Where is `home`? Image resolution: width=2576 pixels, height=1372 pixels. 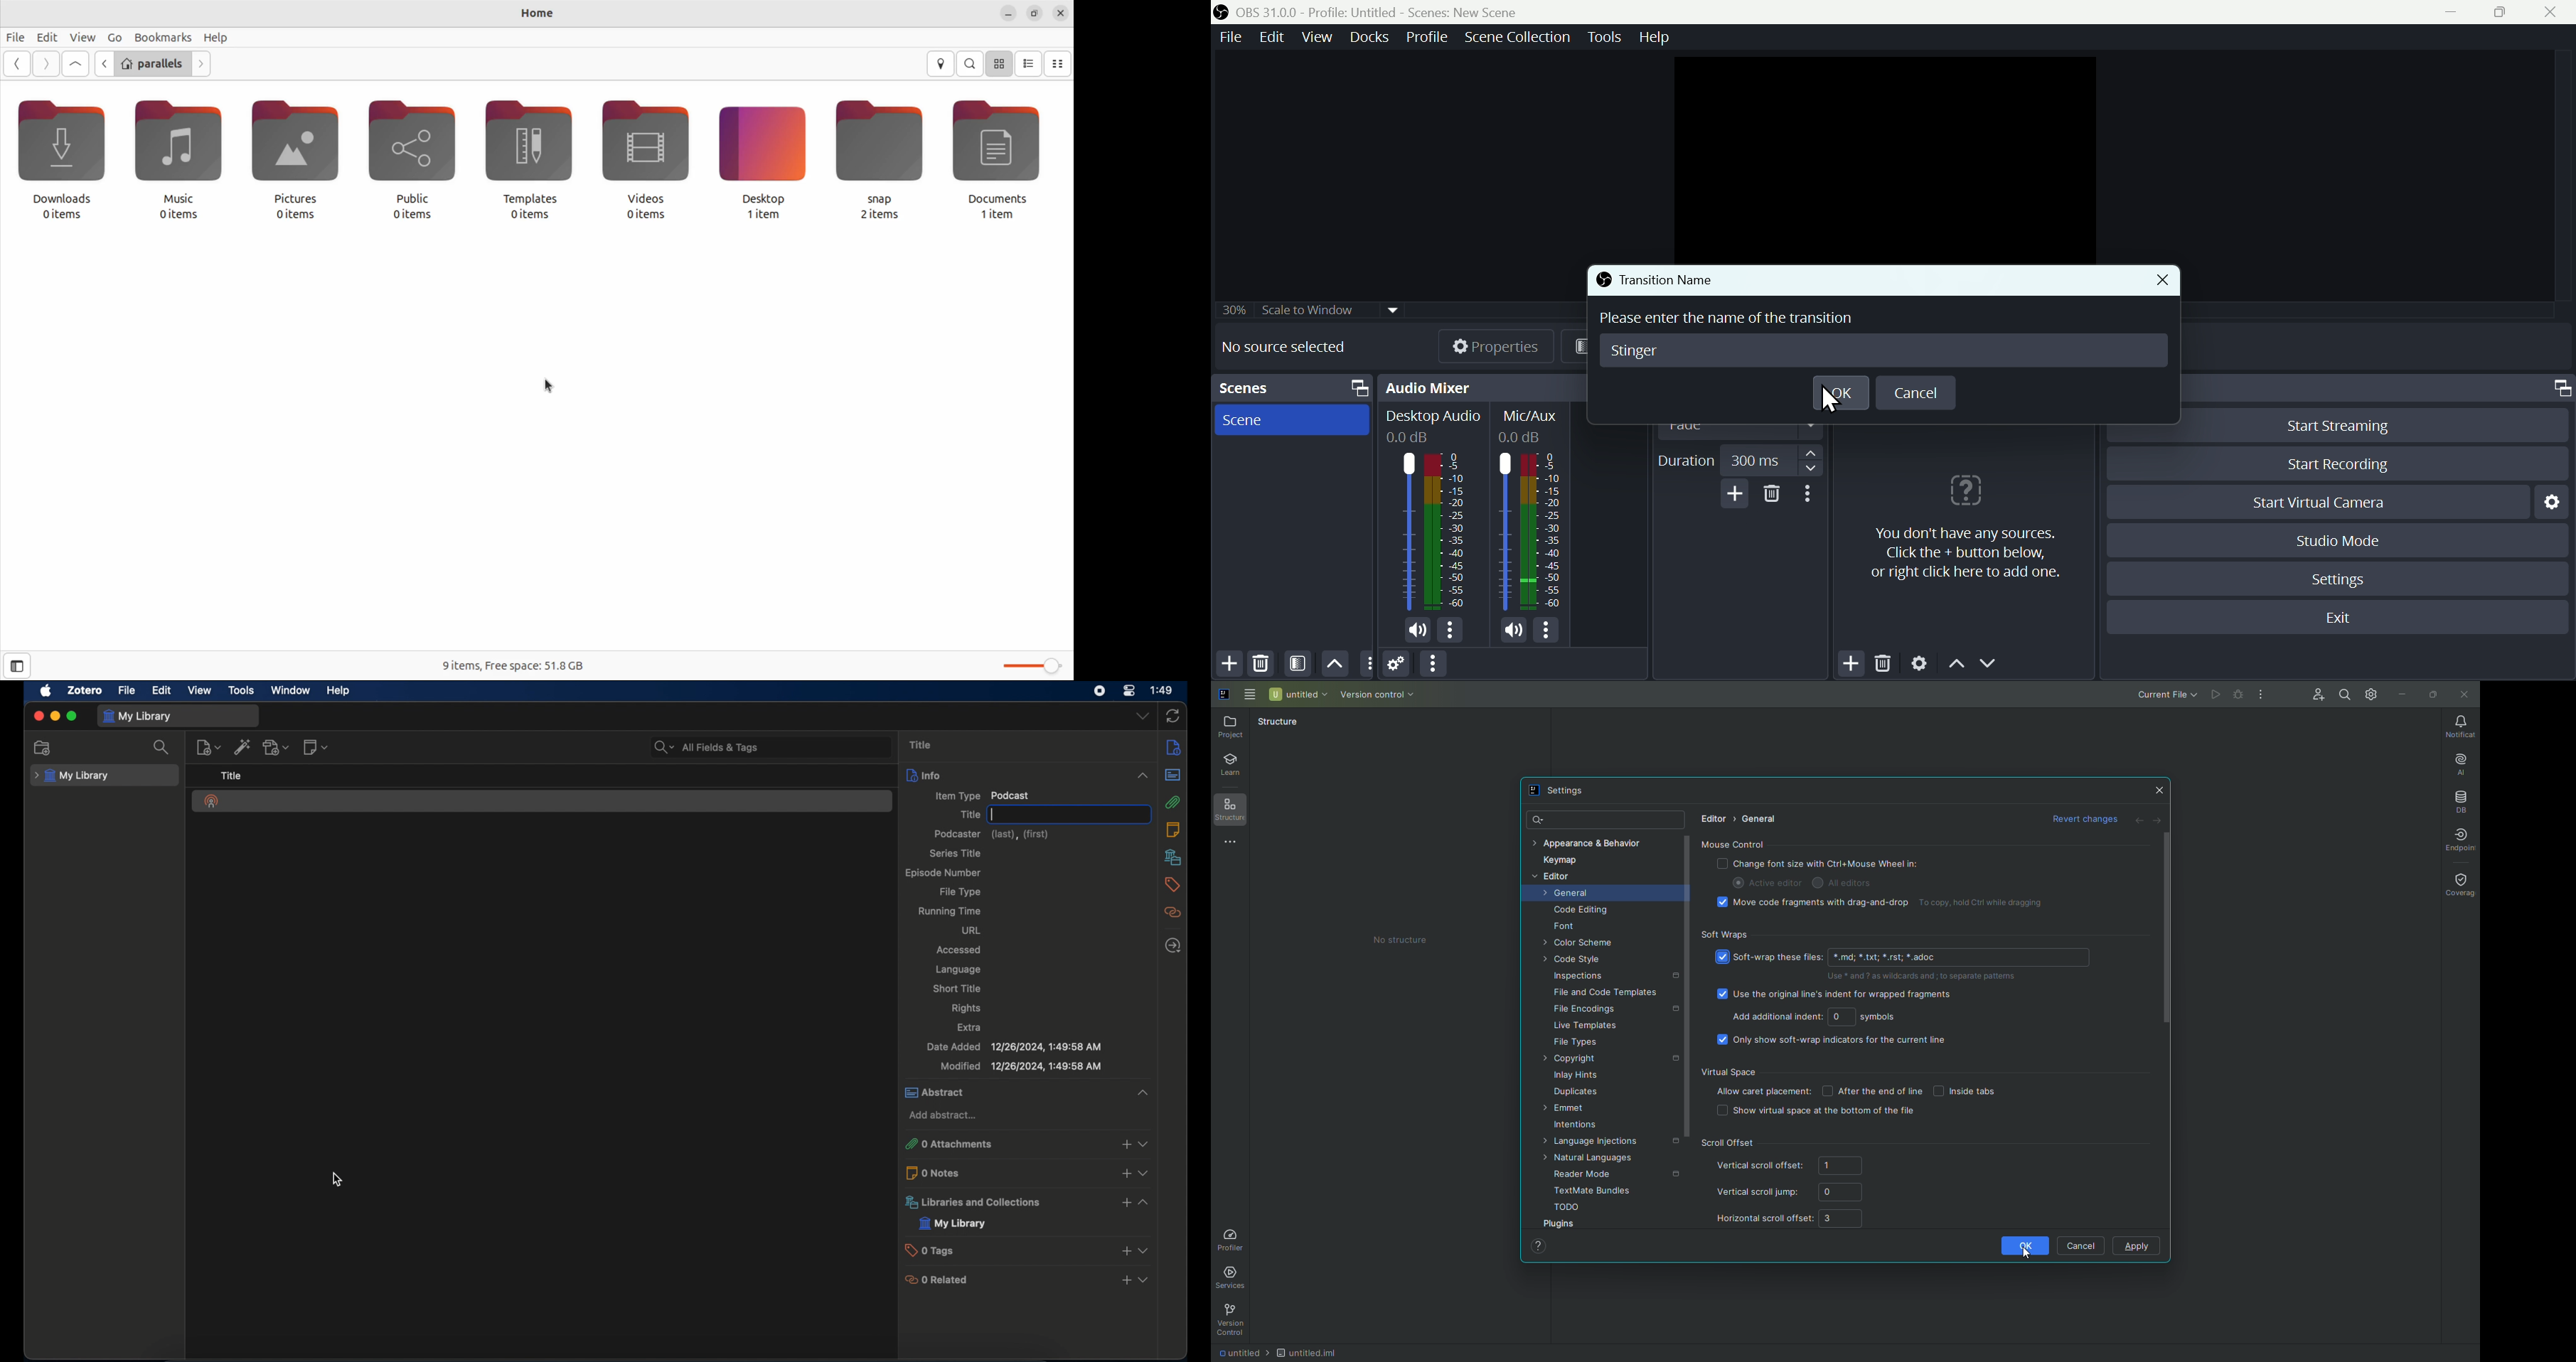 home is located at coordinates (540, 13).